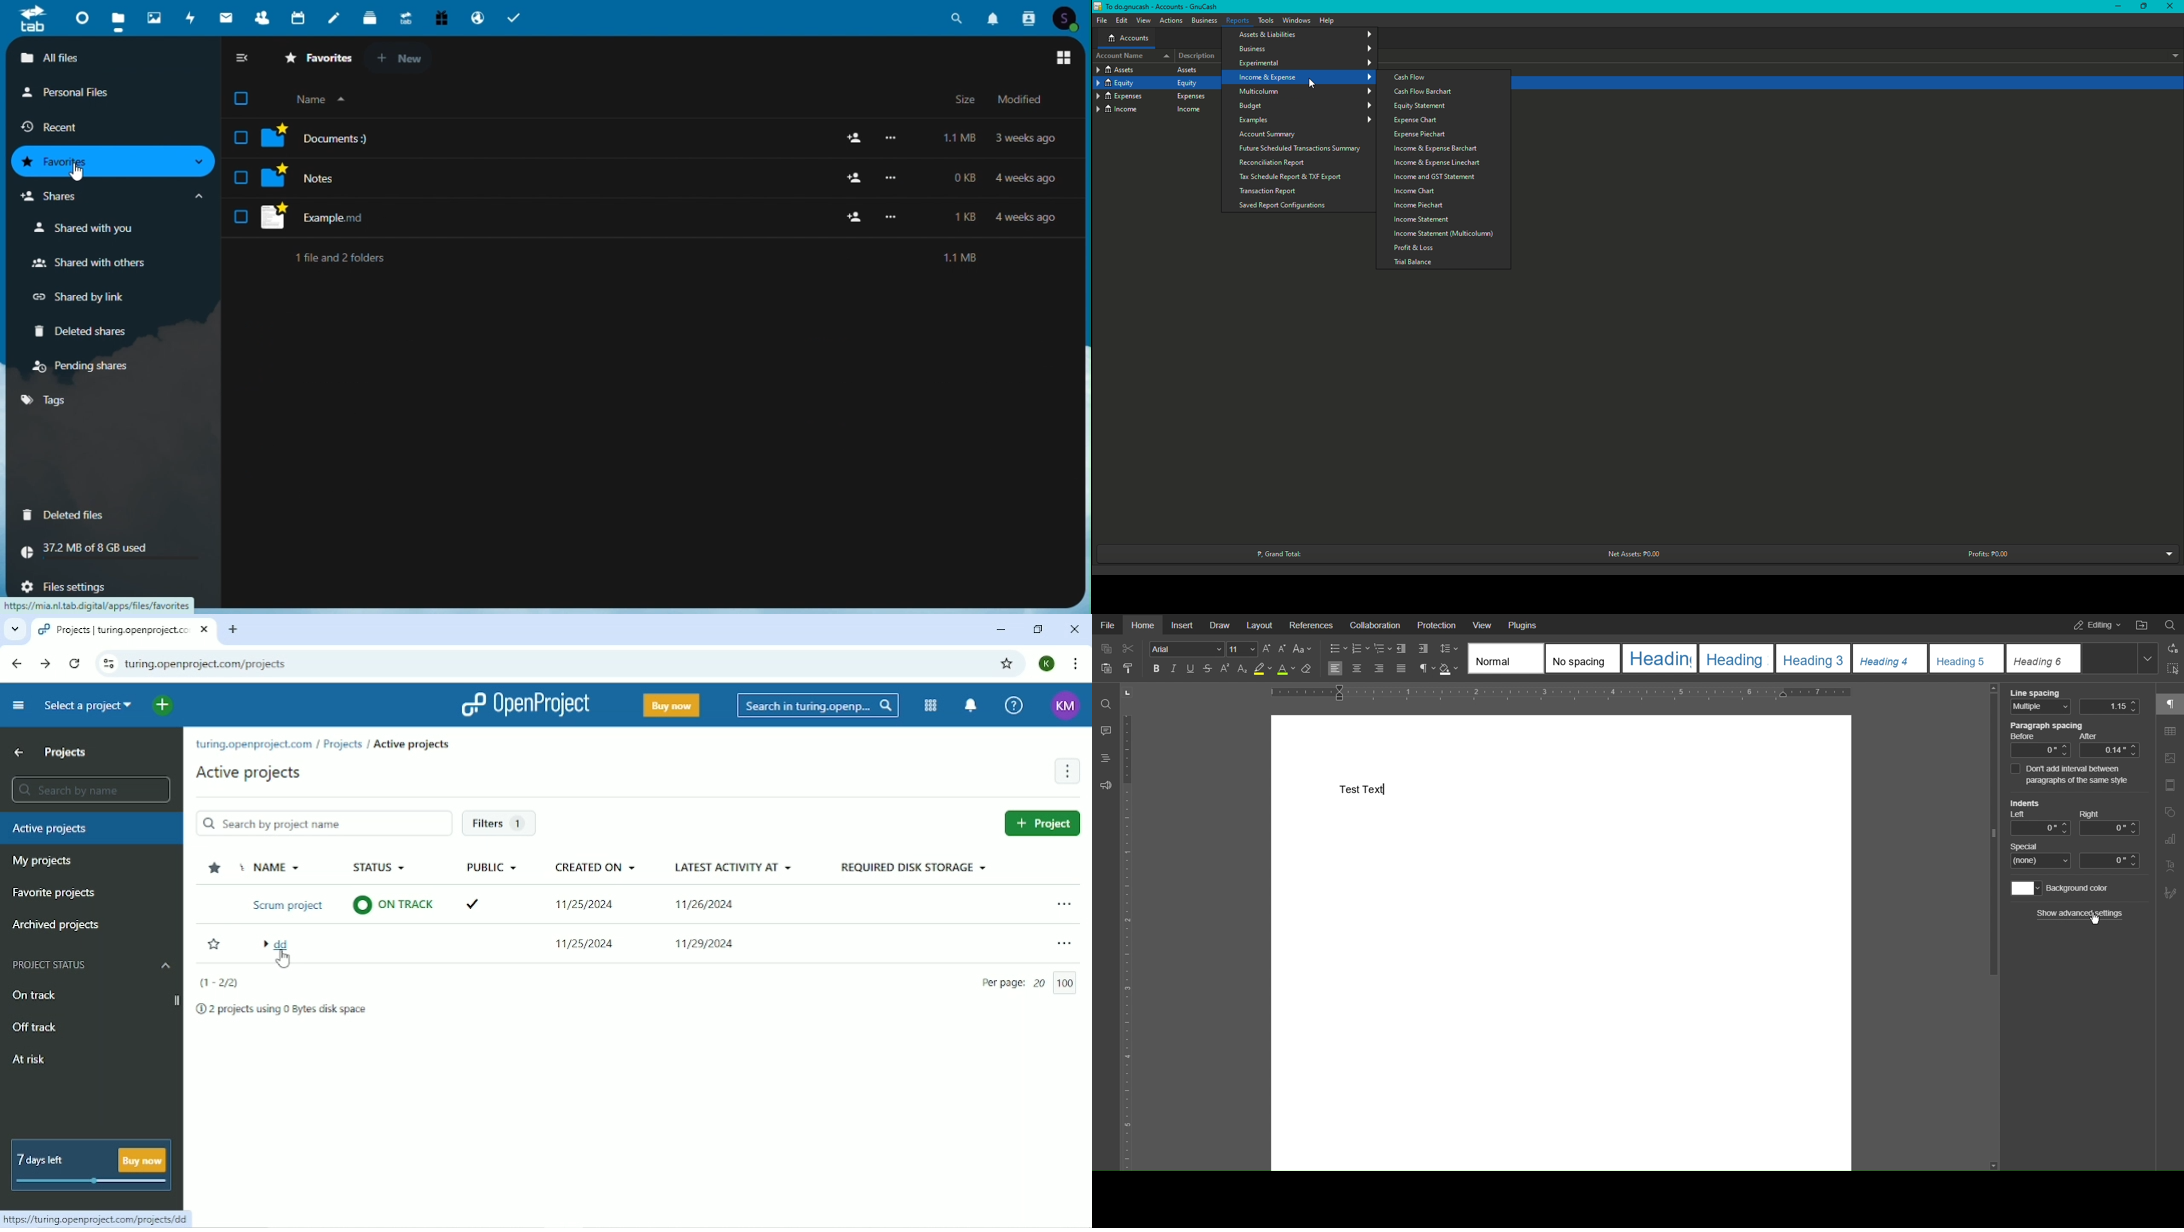 This screenshot has width=2184, height=1232. I want to click on Indents, so click(1412, 649).